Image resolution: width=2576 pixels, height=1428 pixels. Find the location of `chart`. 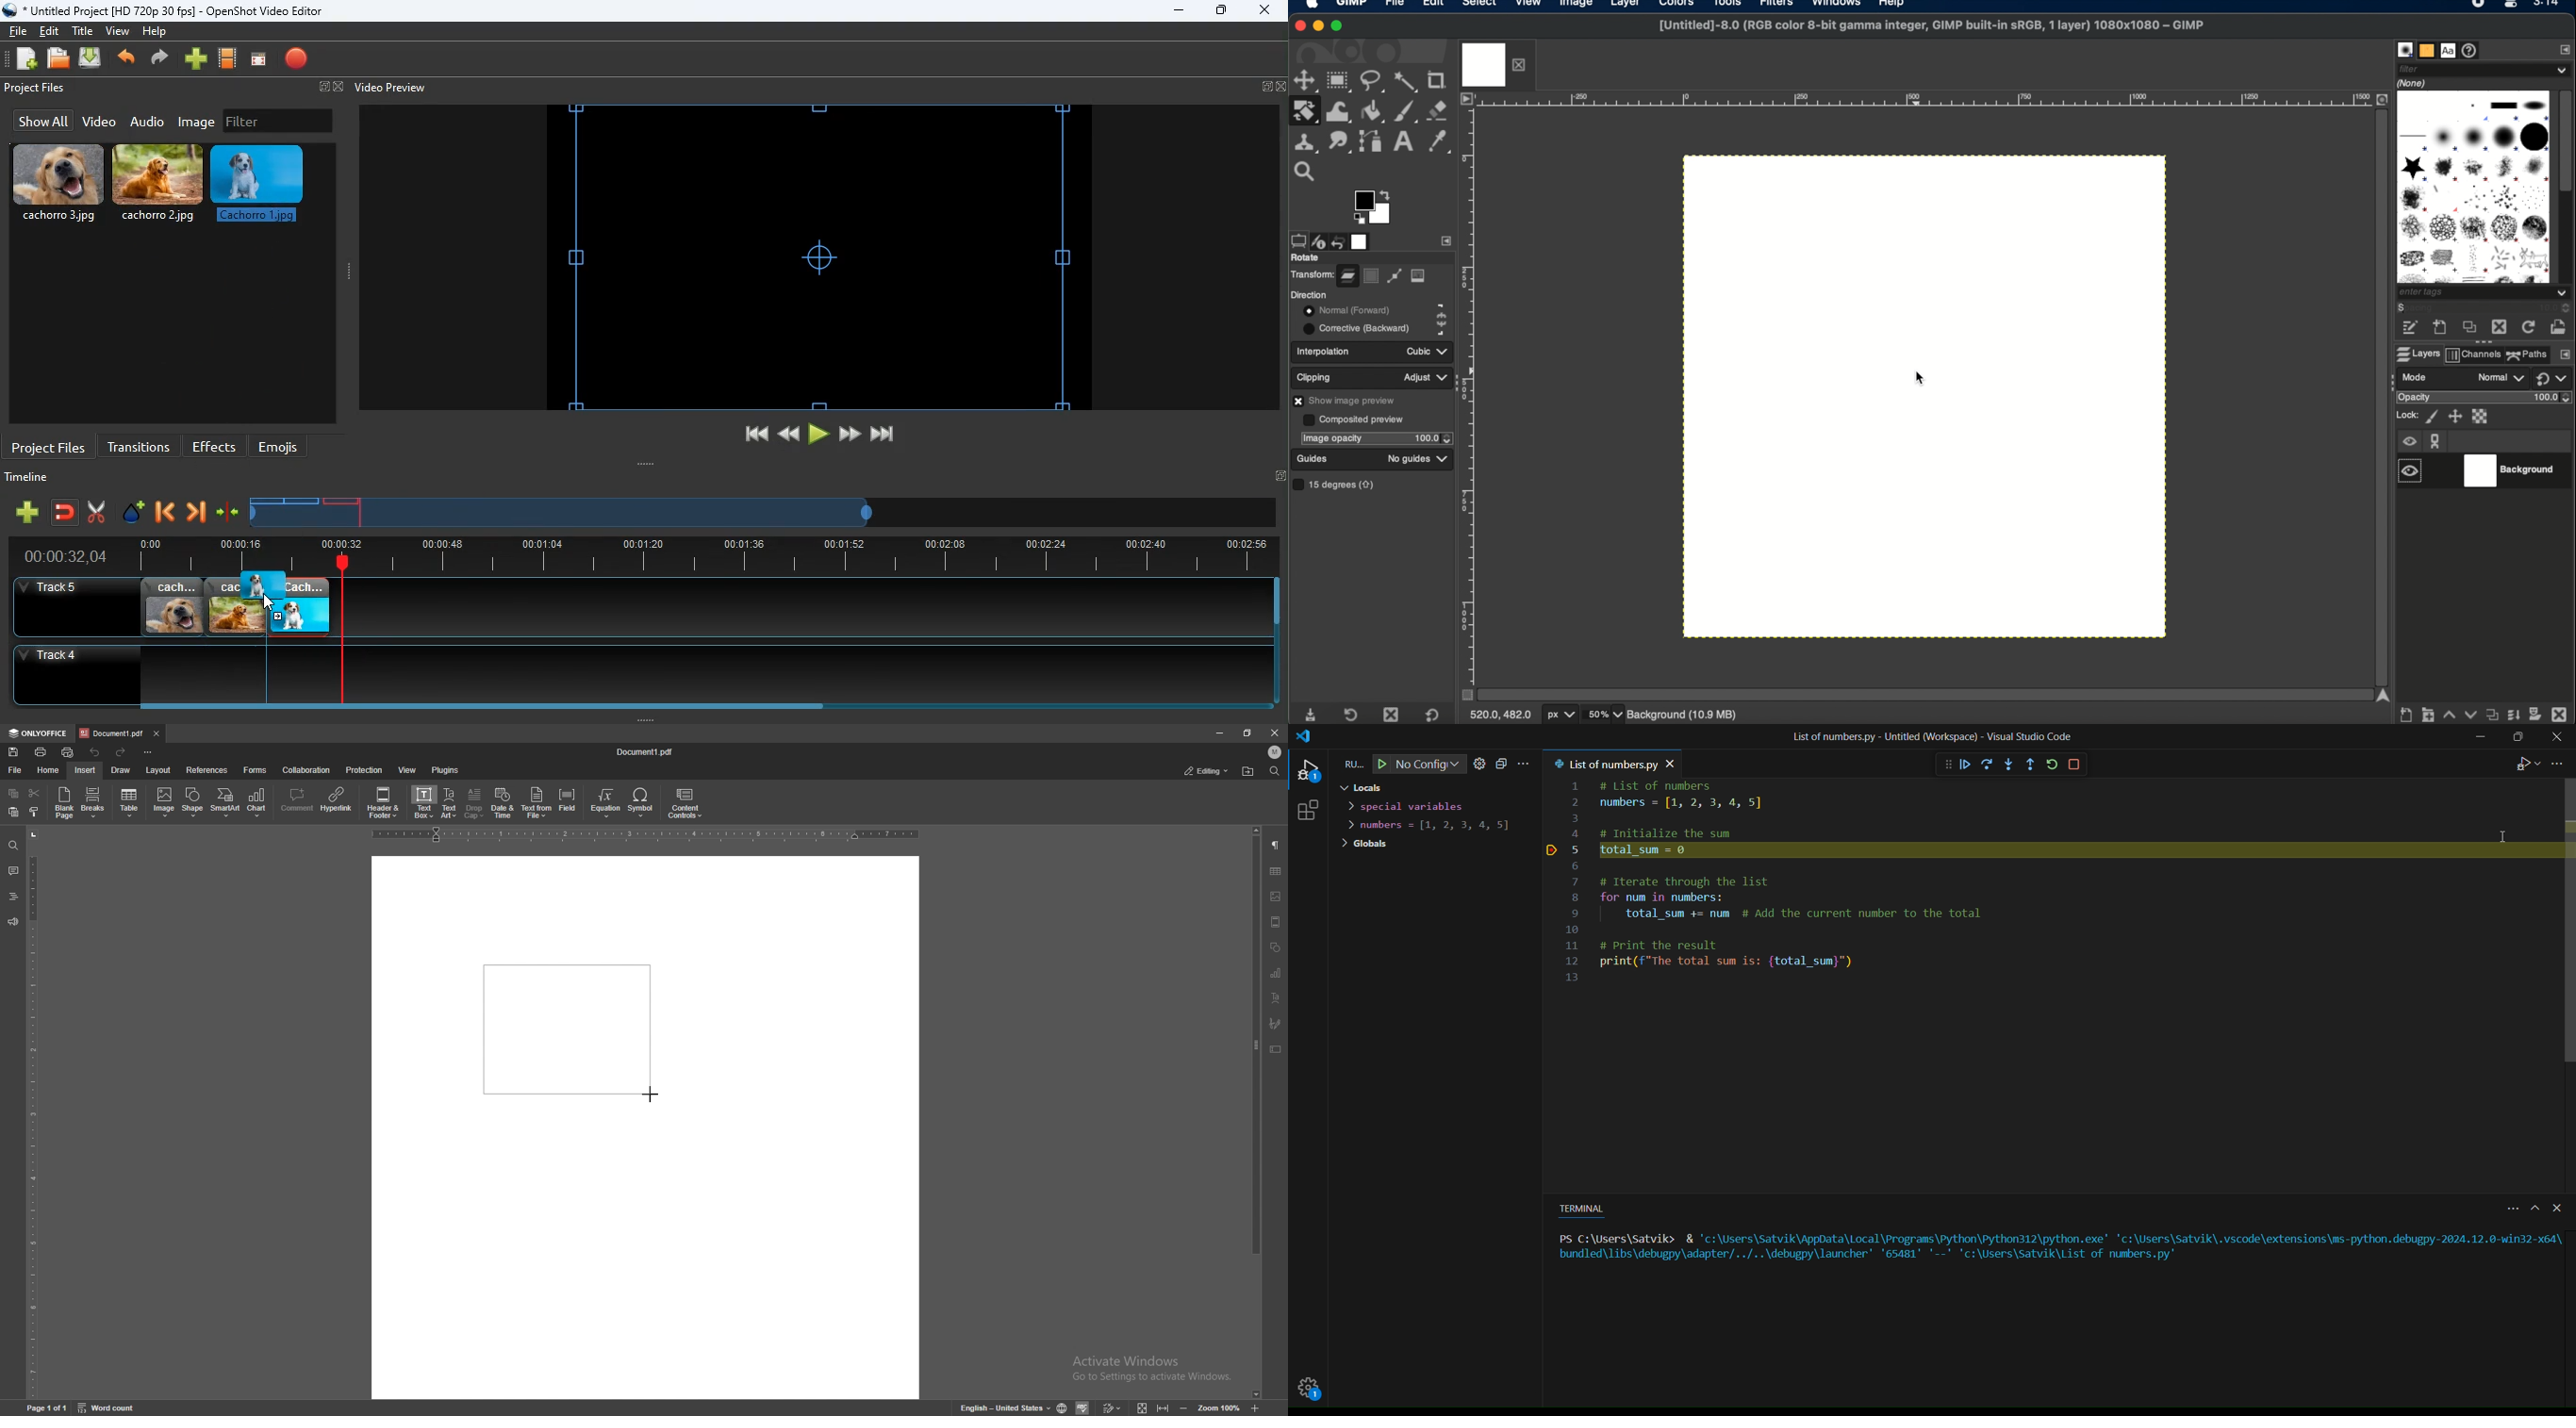

chart is located at coordinates (1275, 973).